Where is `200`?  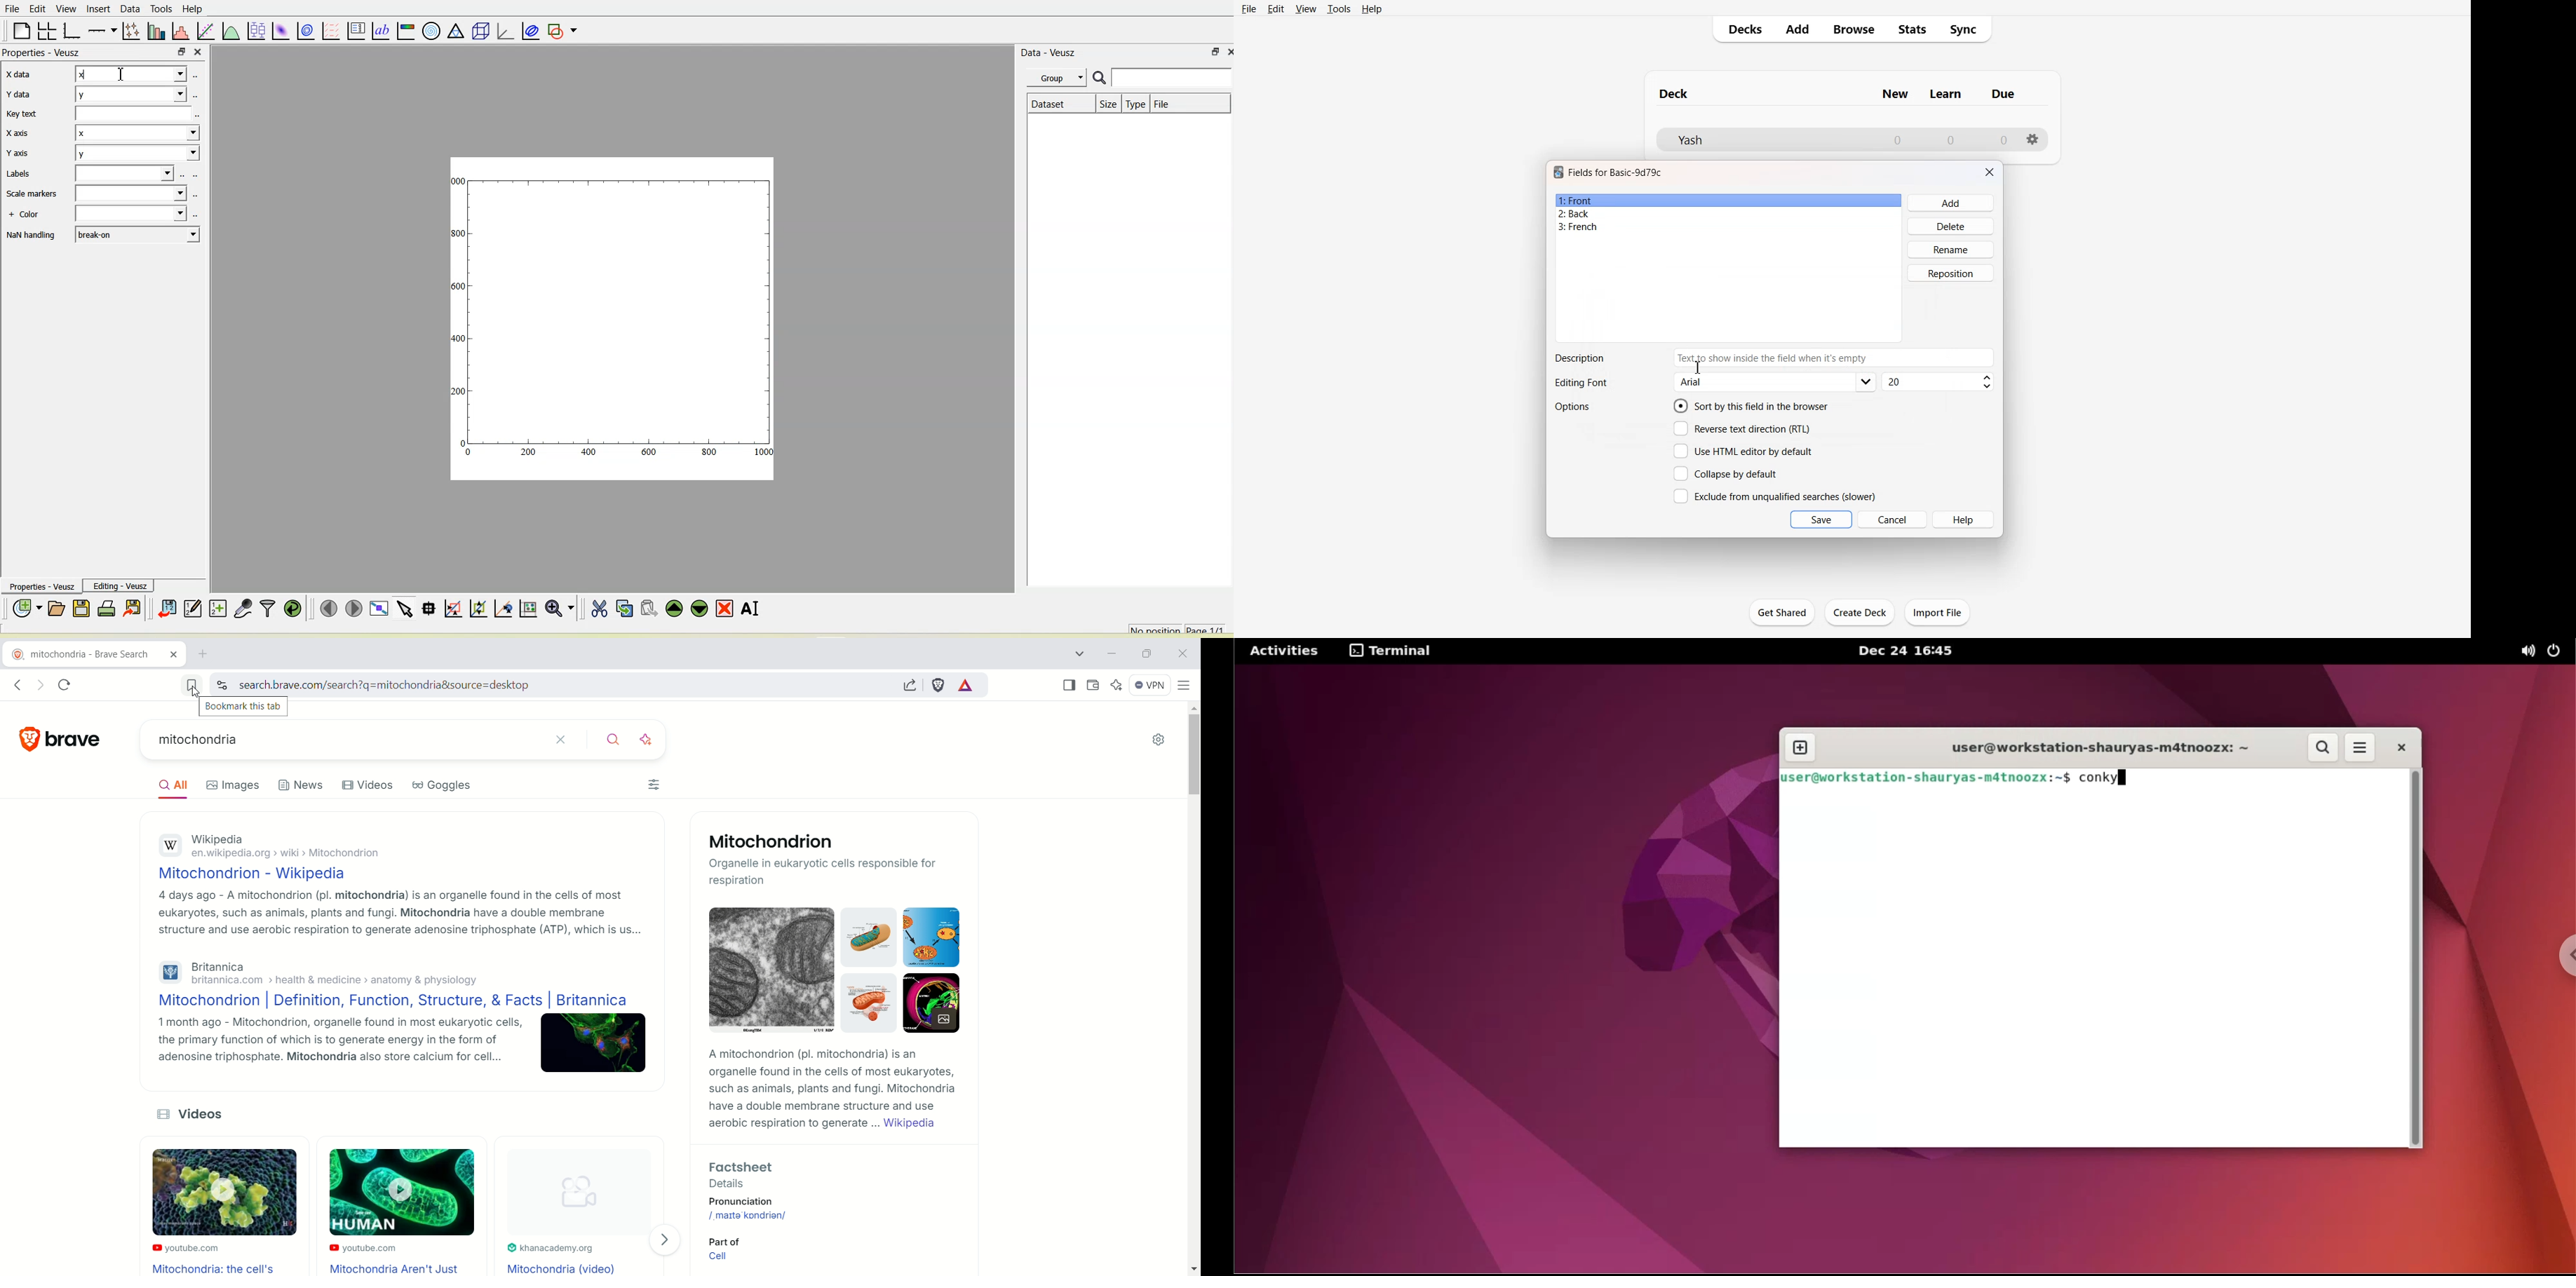 200 is located at coordinates (459, 391).